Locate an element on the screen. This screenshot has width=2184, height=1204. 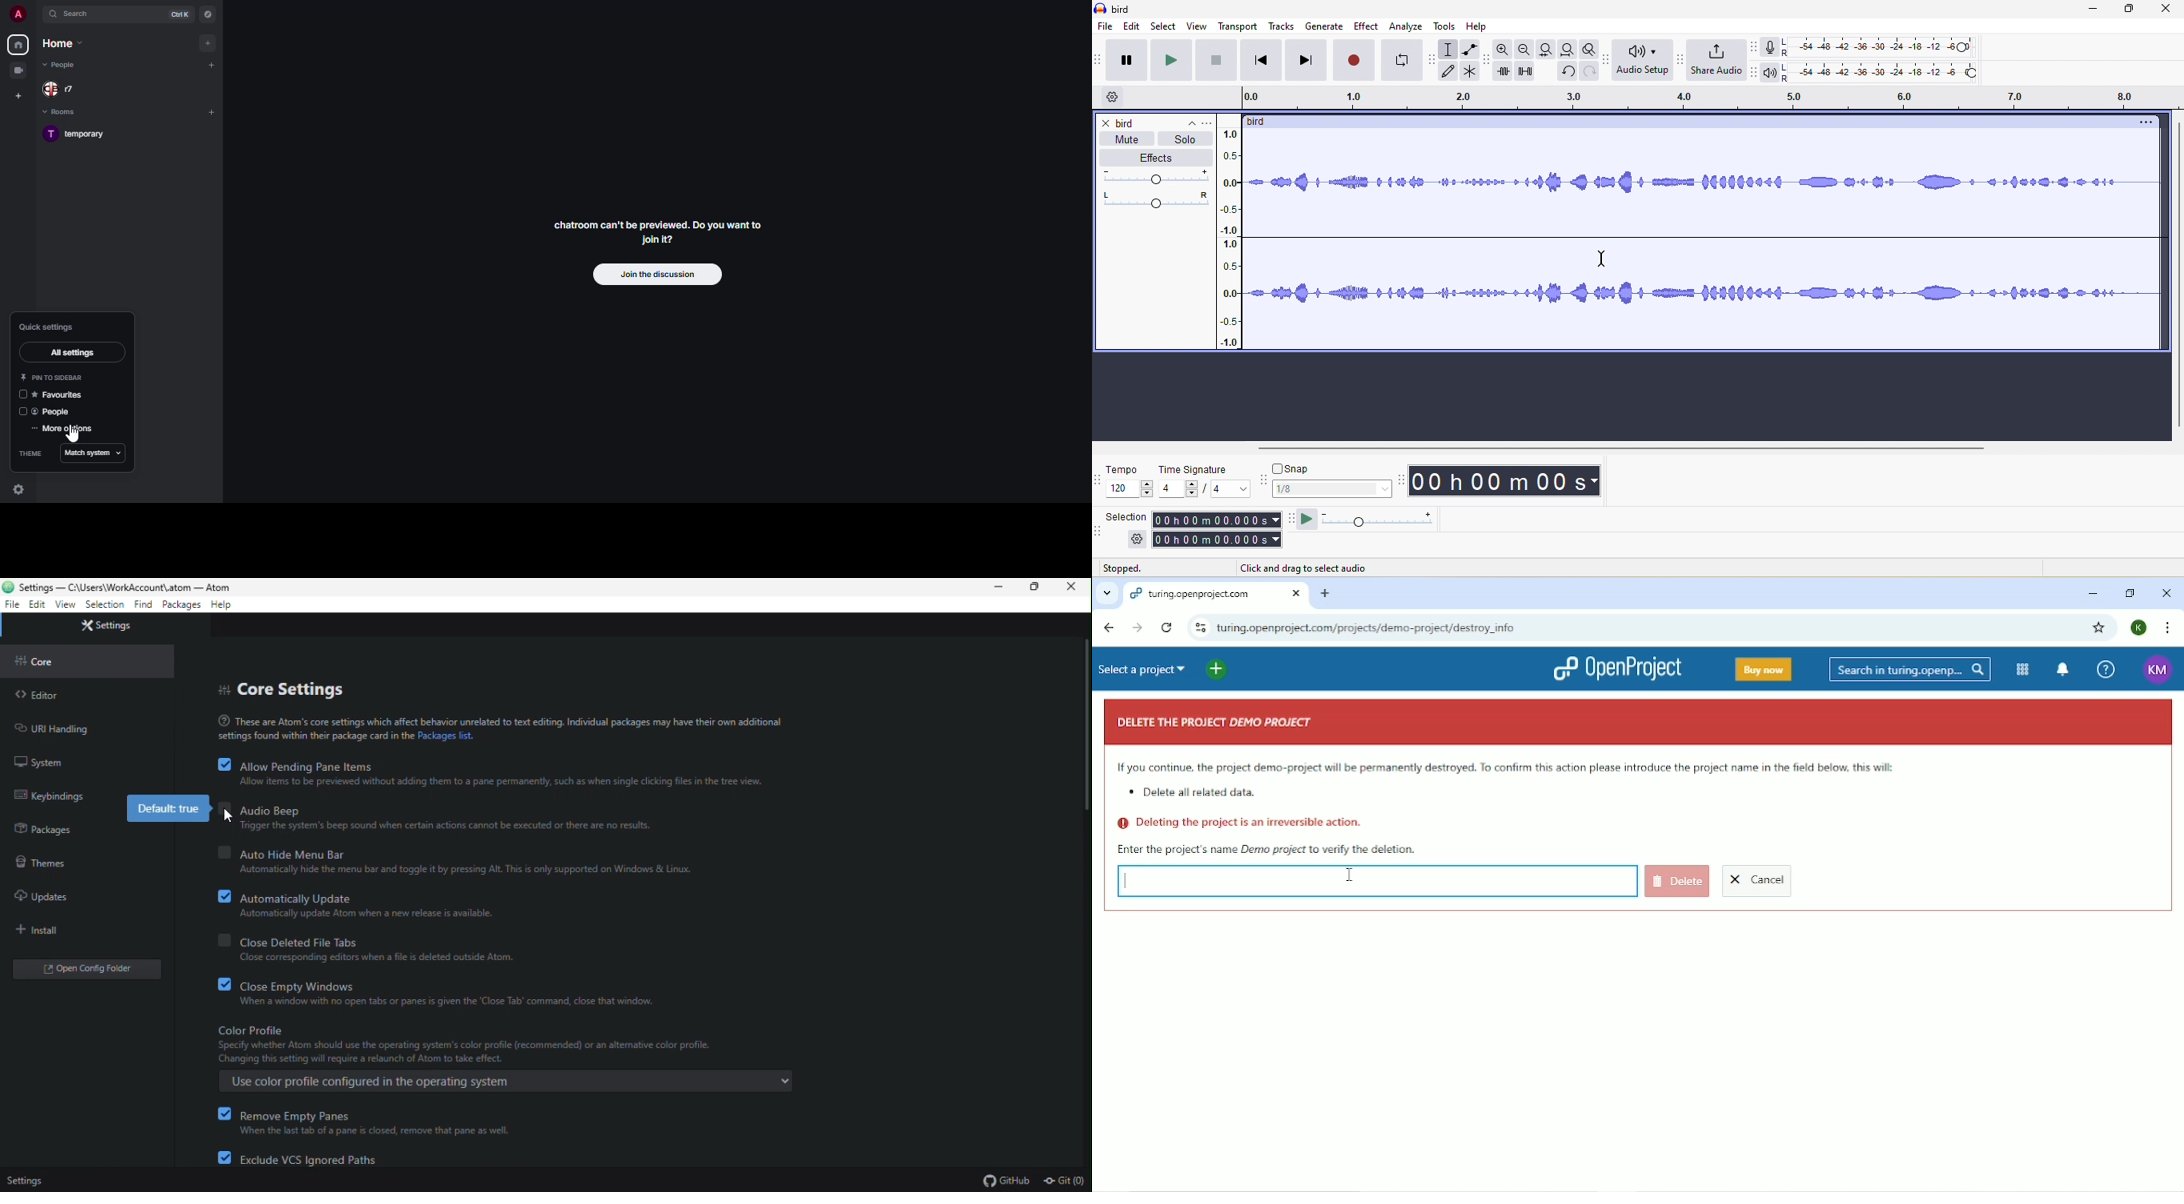
packages is located at coordinates (43, 830).